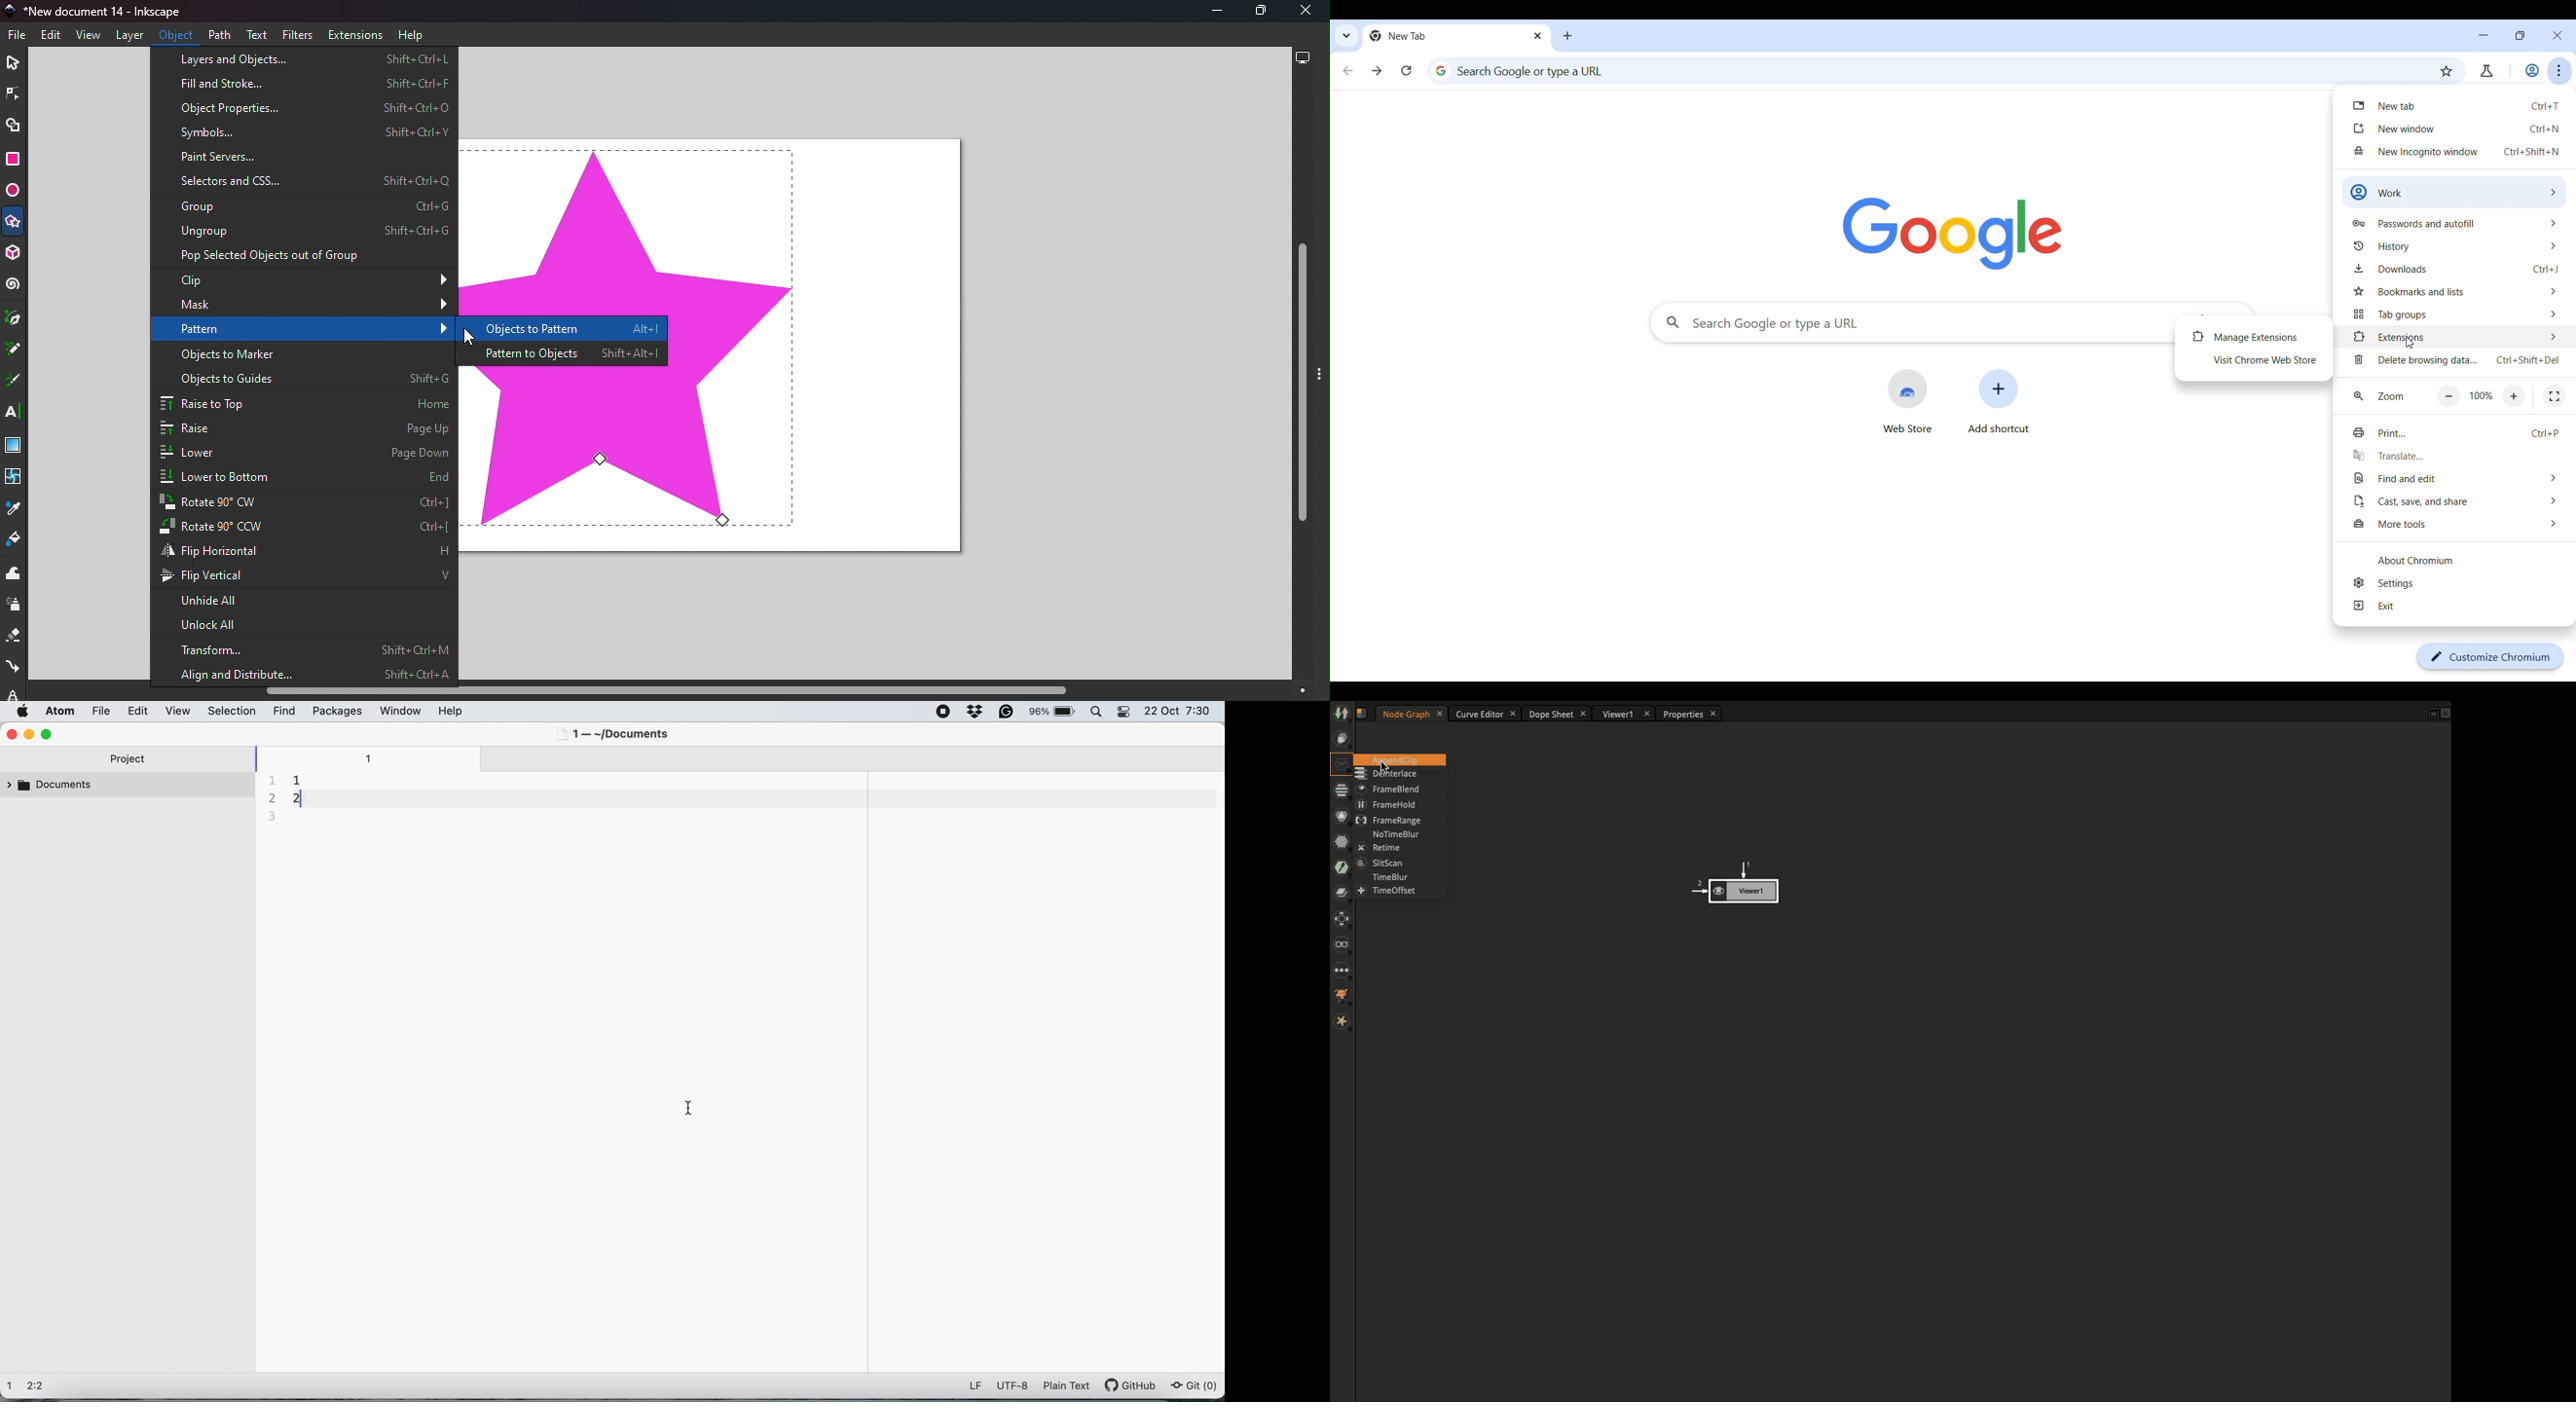 Image resolution: width=2576 pixels, height=1428 pixels. Describe the element at coordinates (16, 541) in the screenshot. I see `Paint bucket tool` at that location.